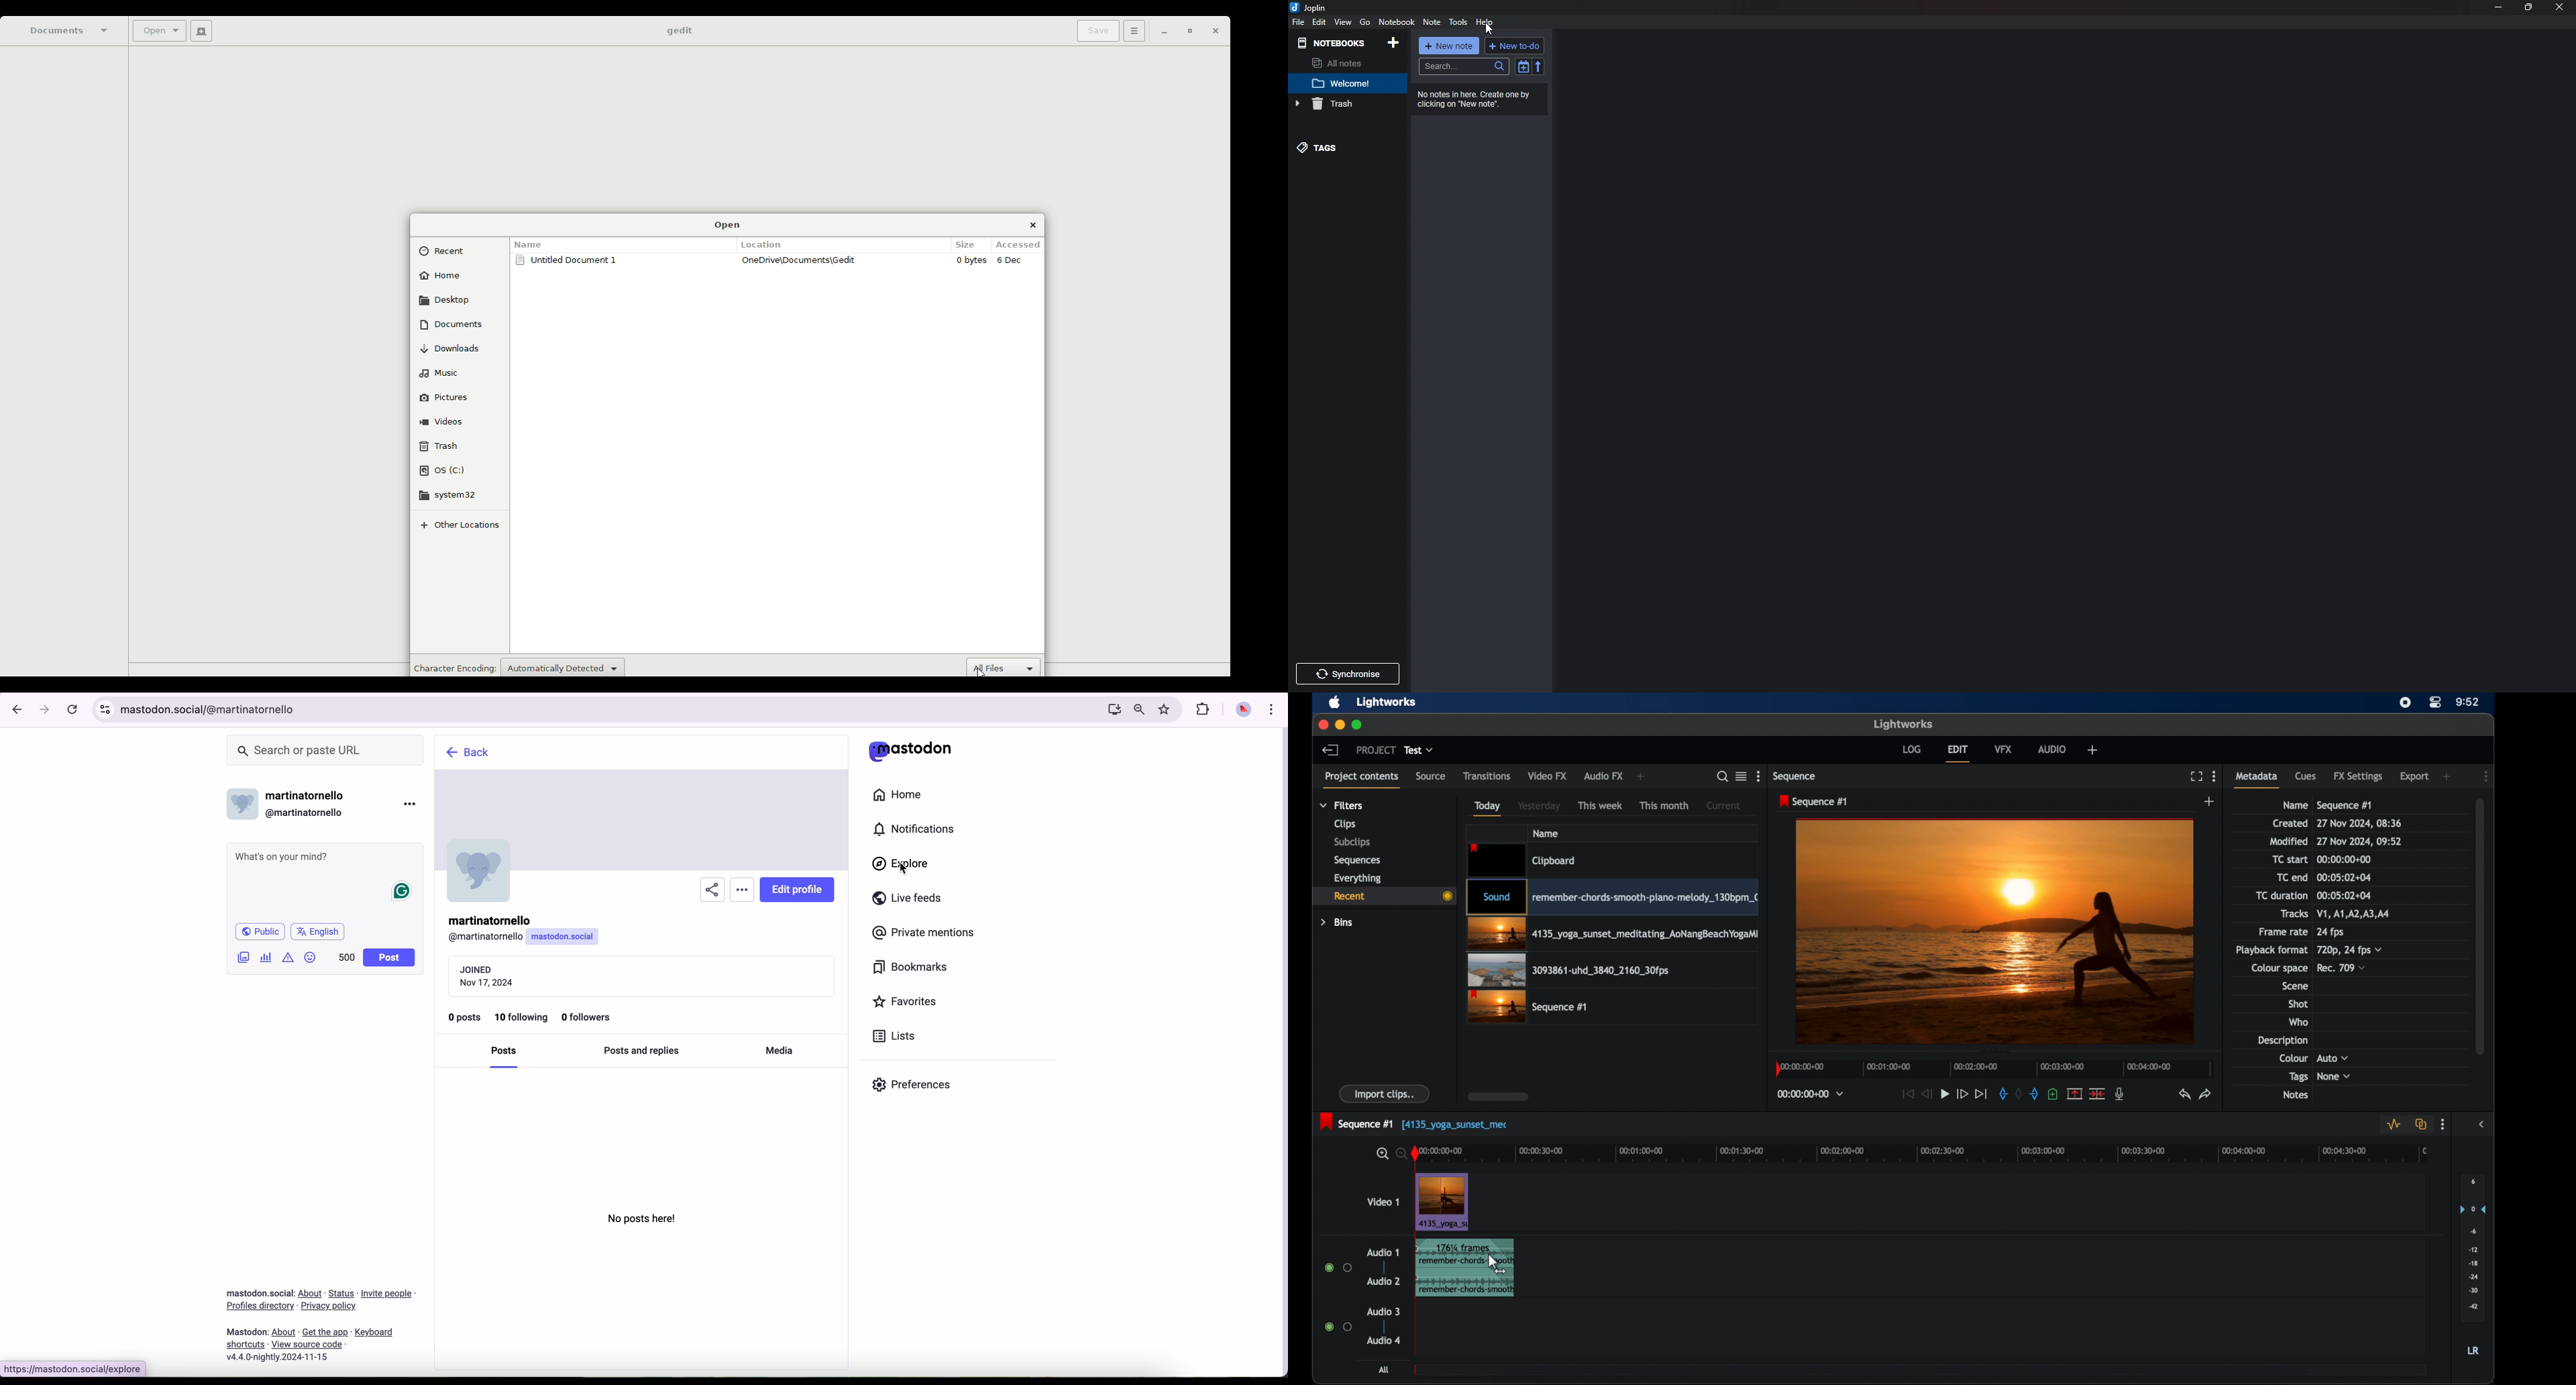  I want to click on resize, so click(2530, 7).